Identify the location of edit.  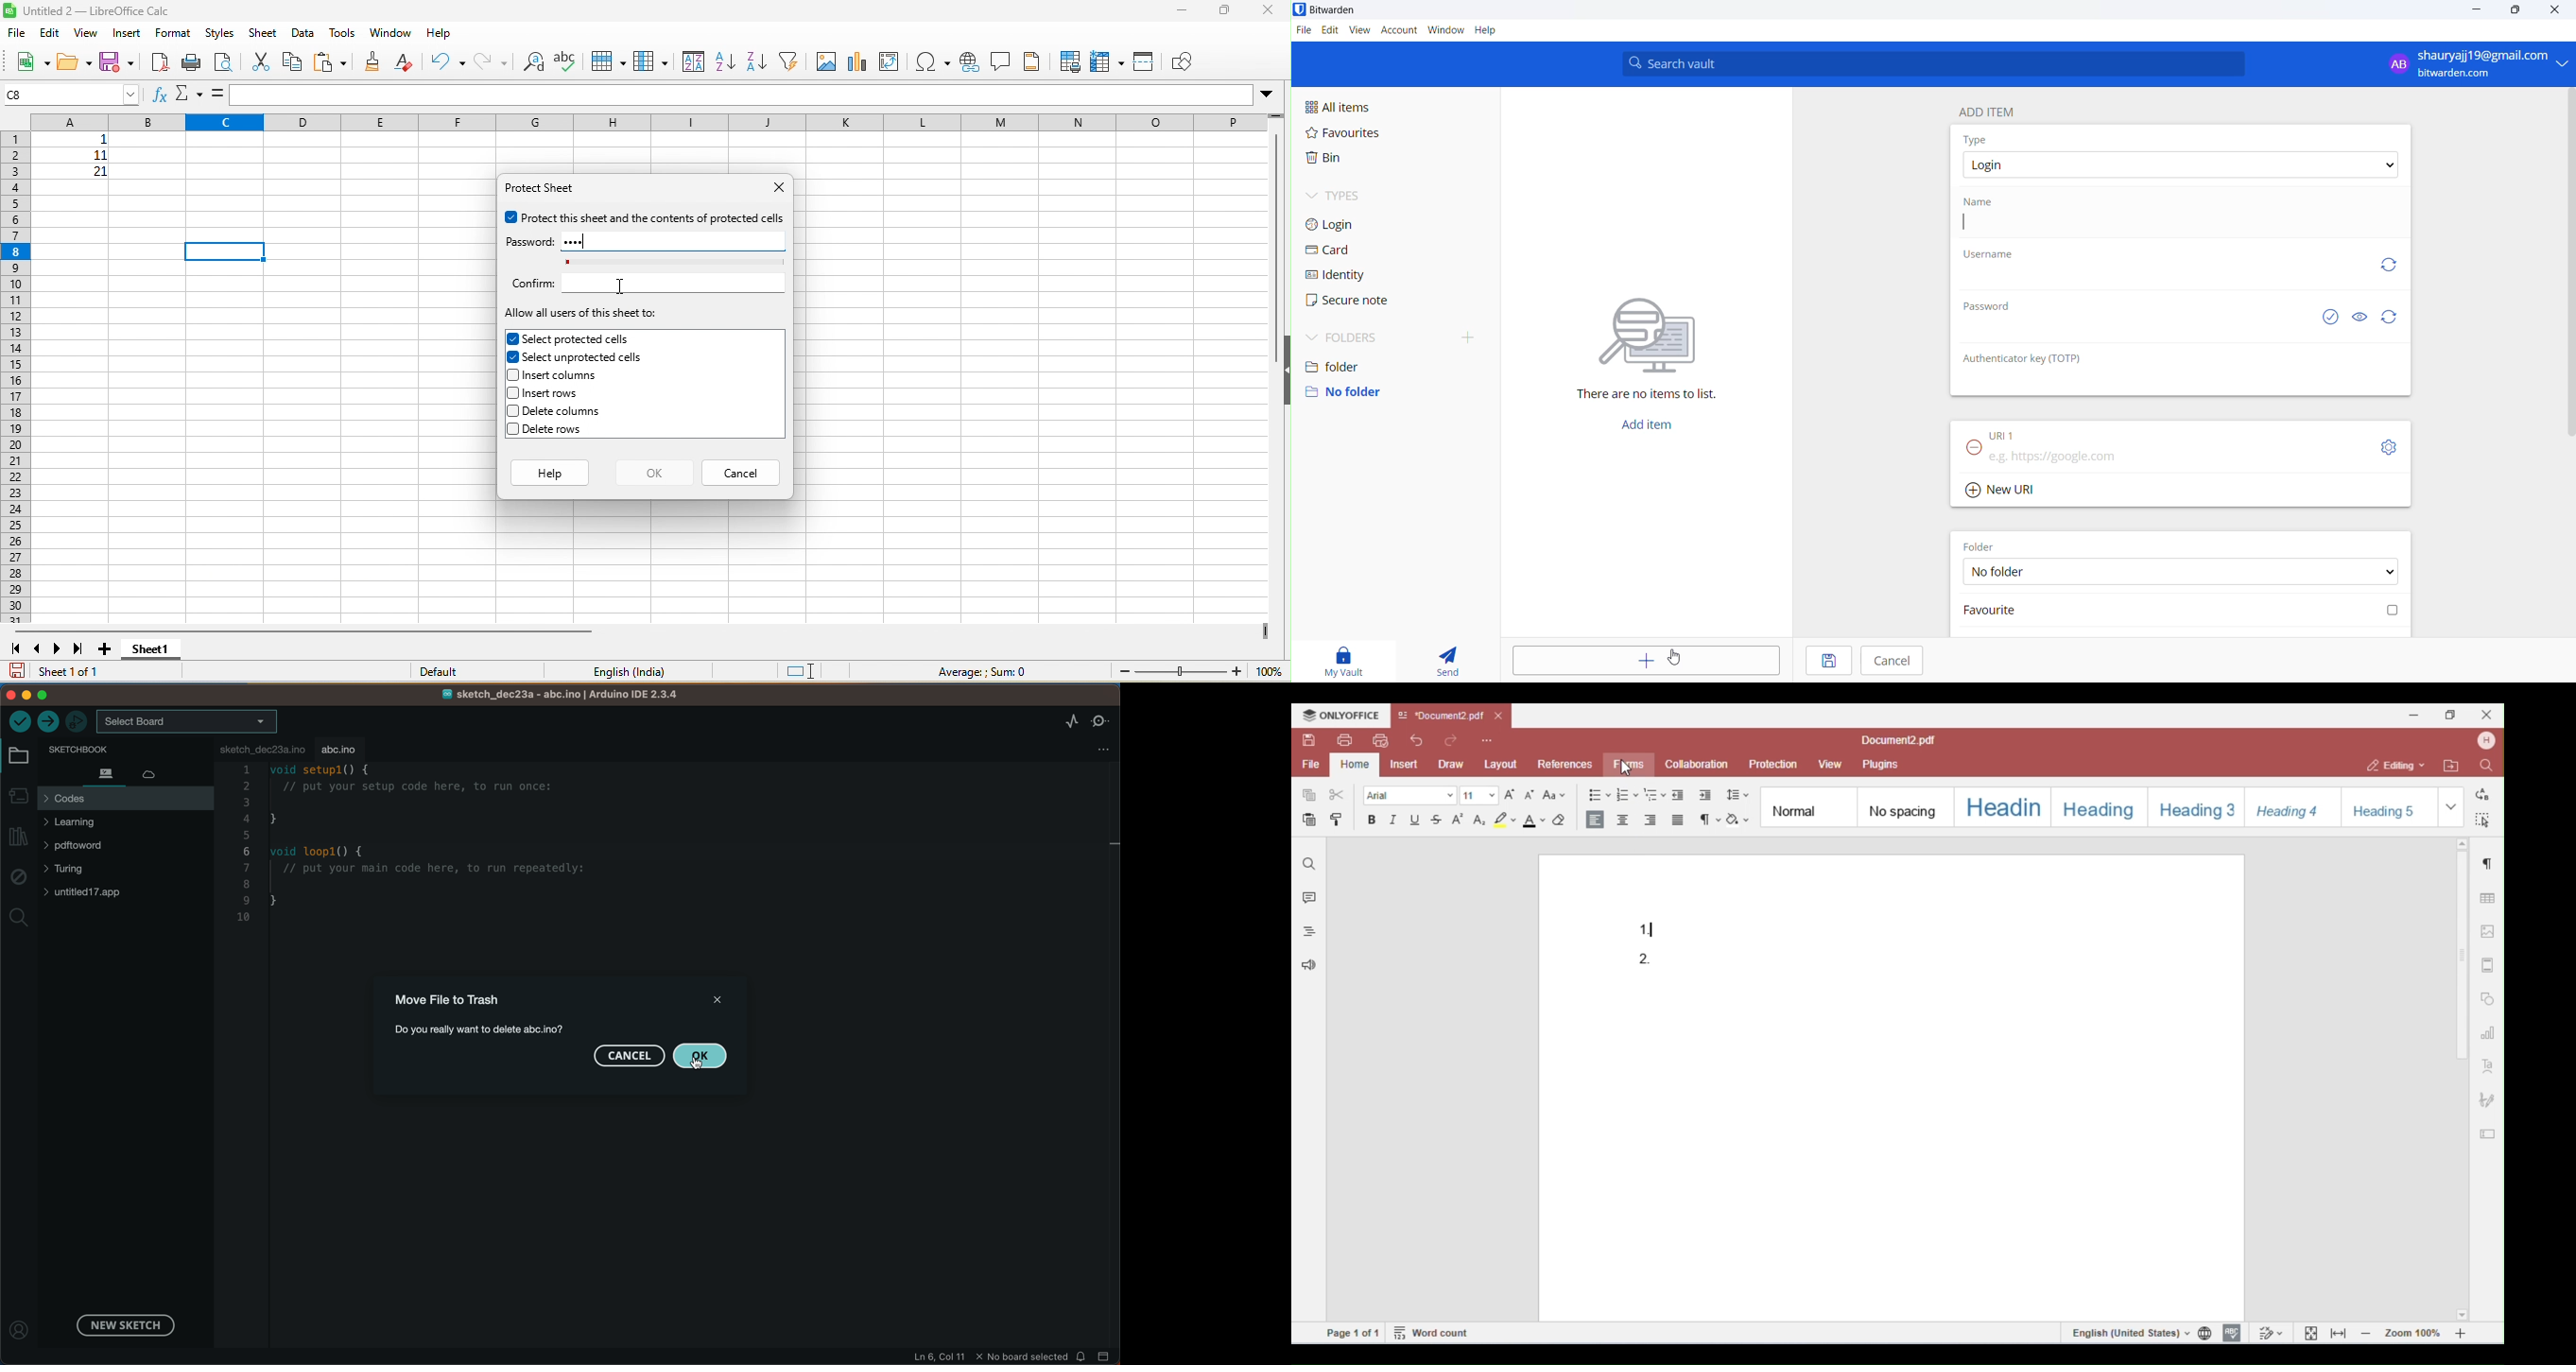
(48, 33).